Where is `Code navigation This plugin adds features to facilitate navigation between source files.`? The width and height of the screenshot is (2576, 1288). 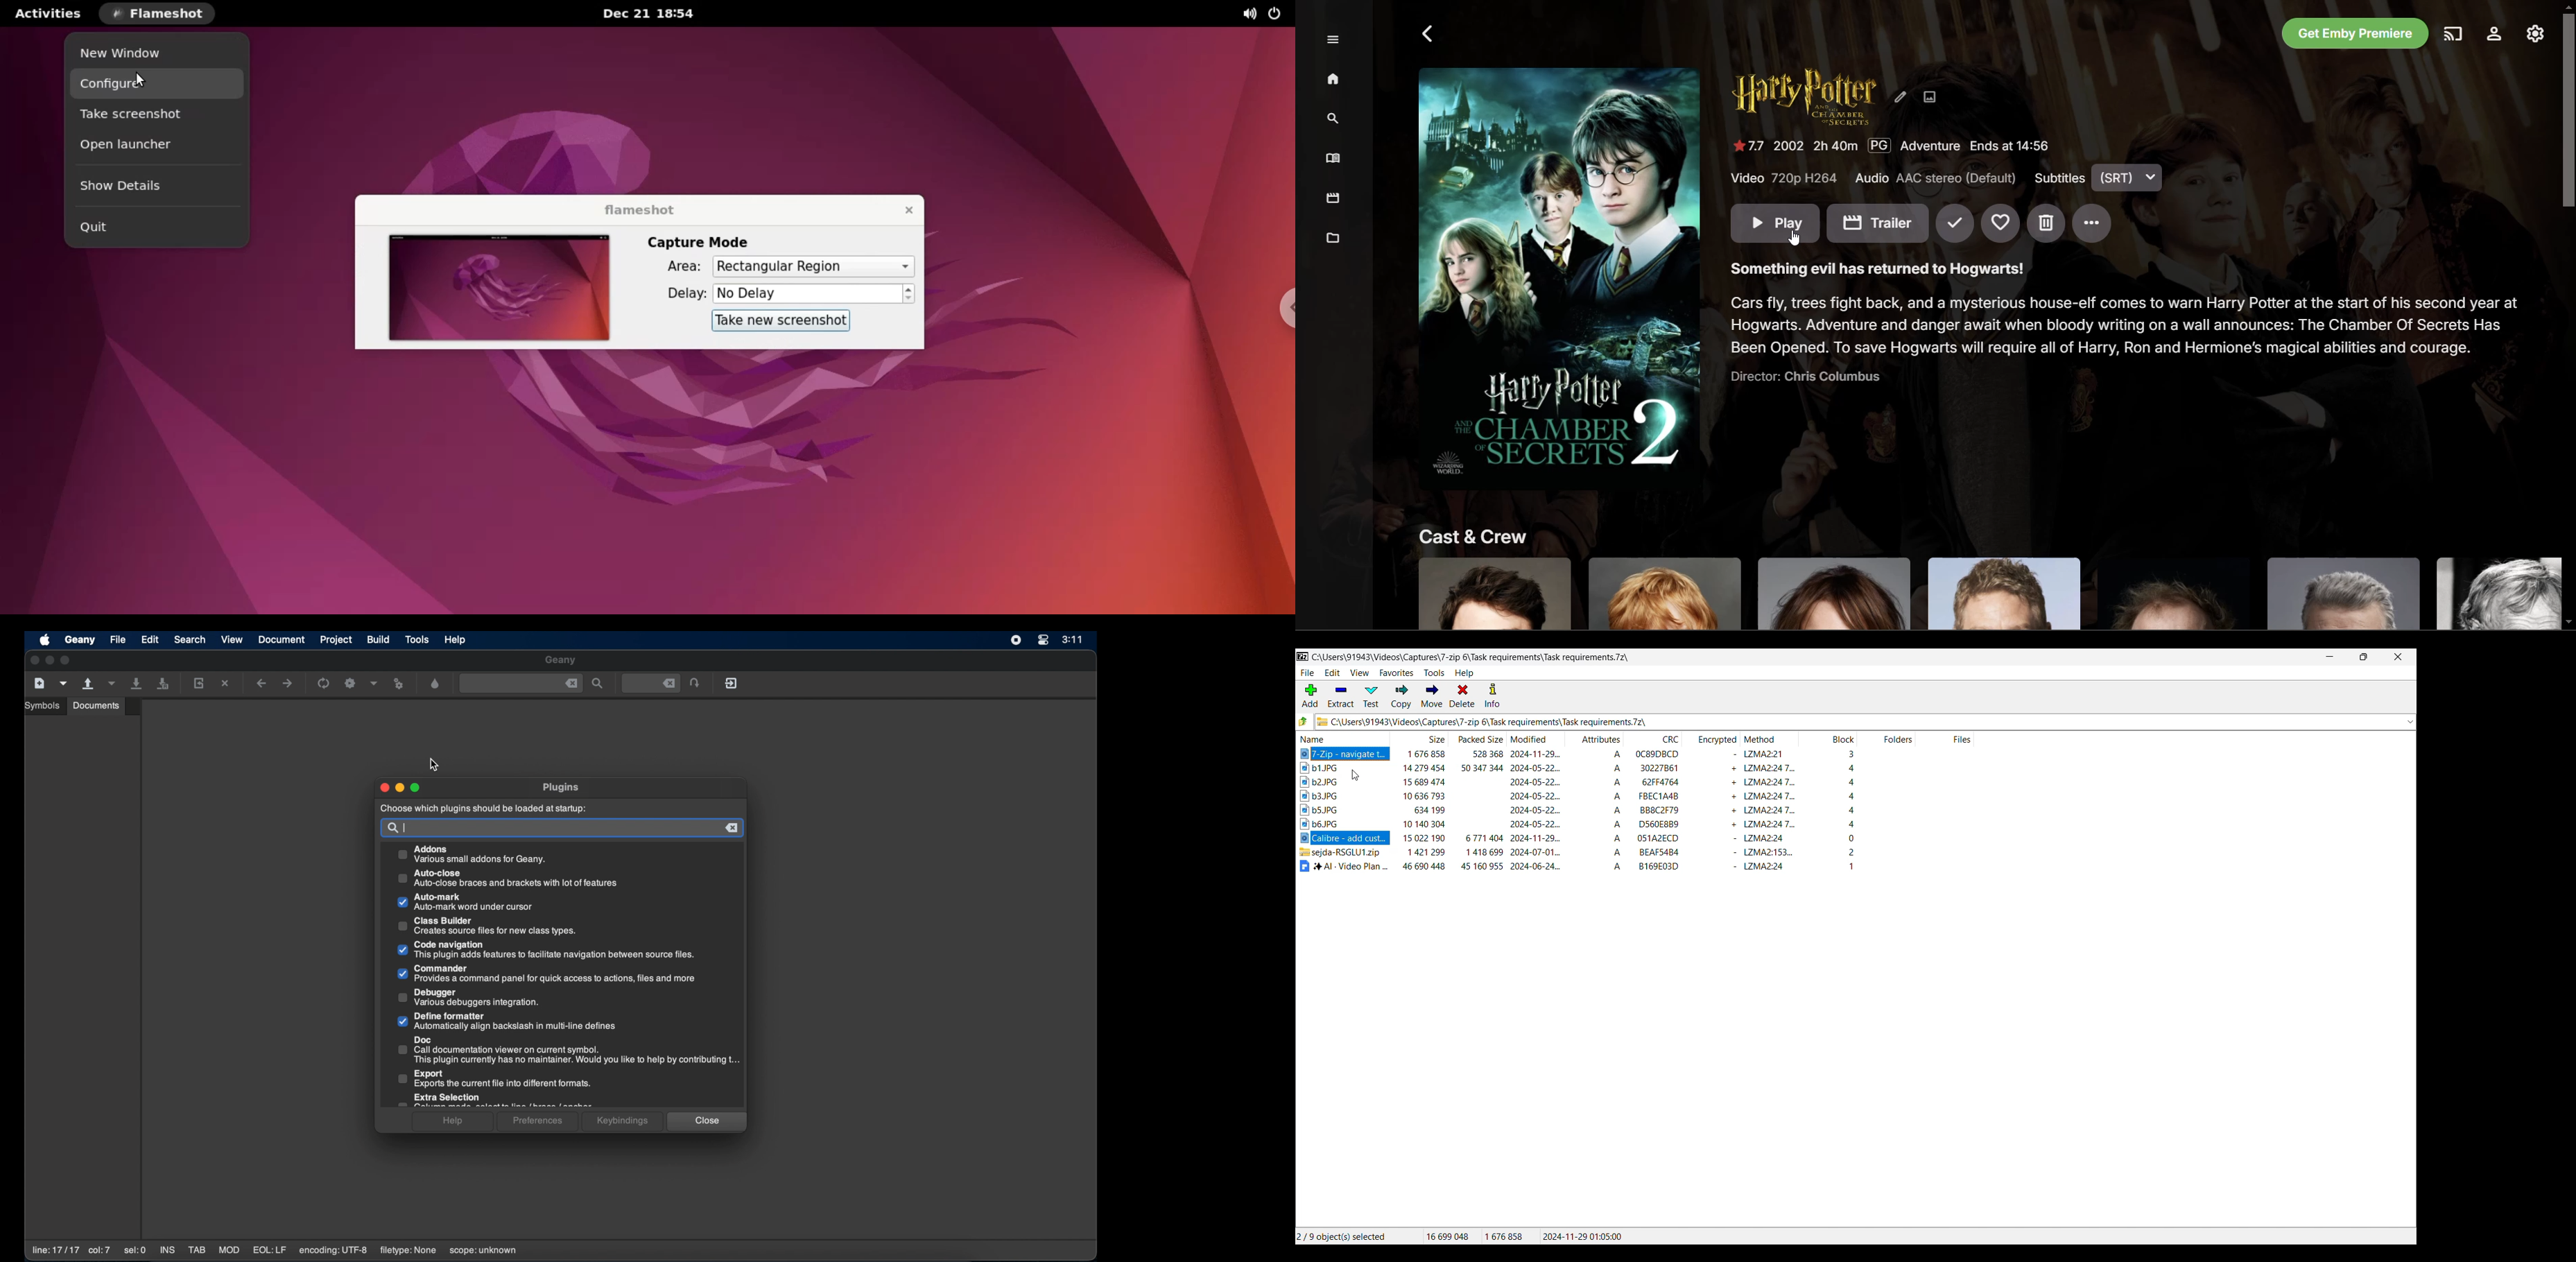 Code navigation This plugin adds features to facilitate navigation between source files. is located at coordinates (547, 951).